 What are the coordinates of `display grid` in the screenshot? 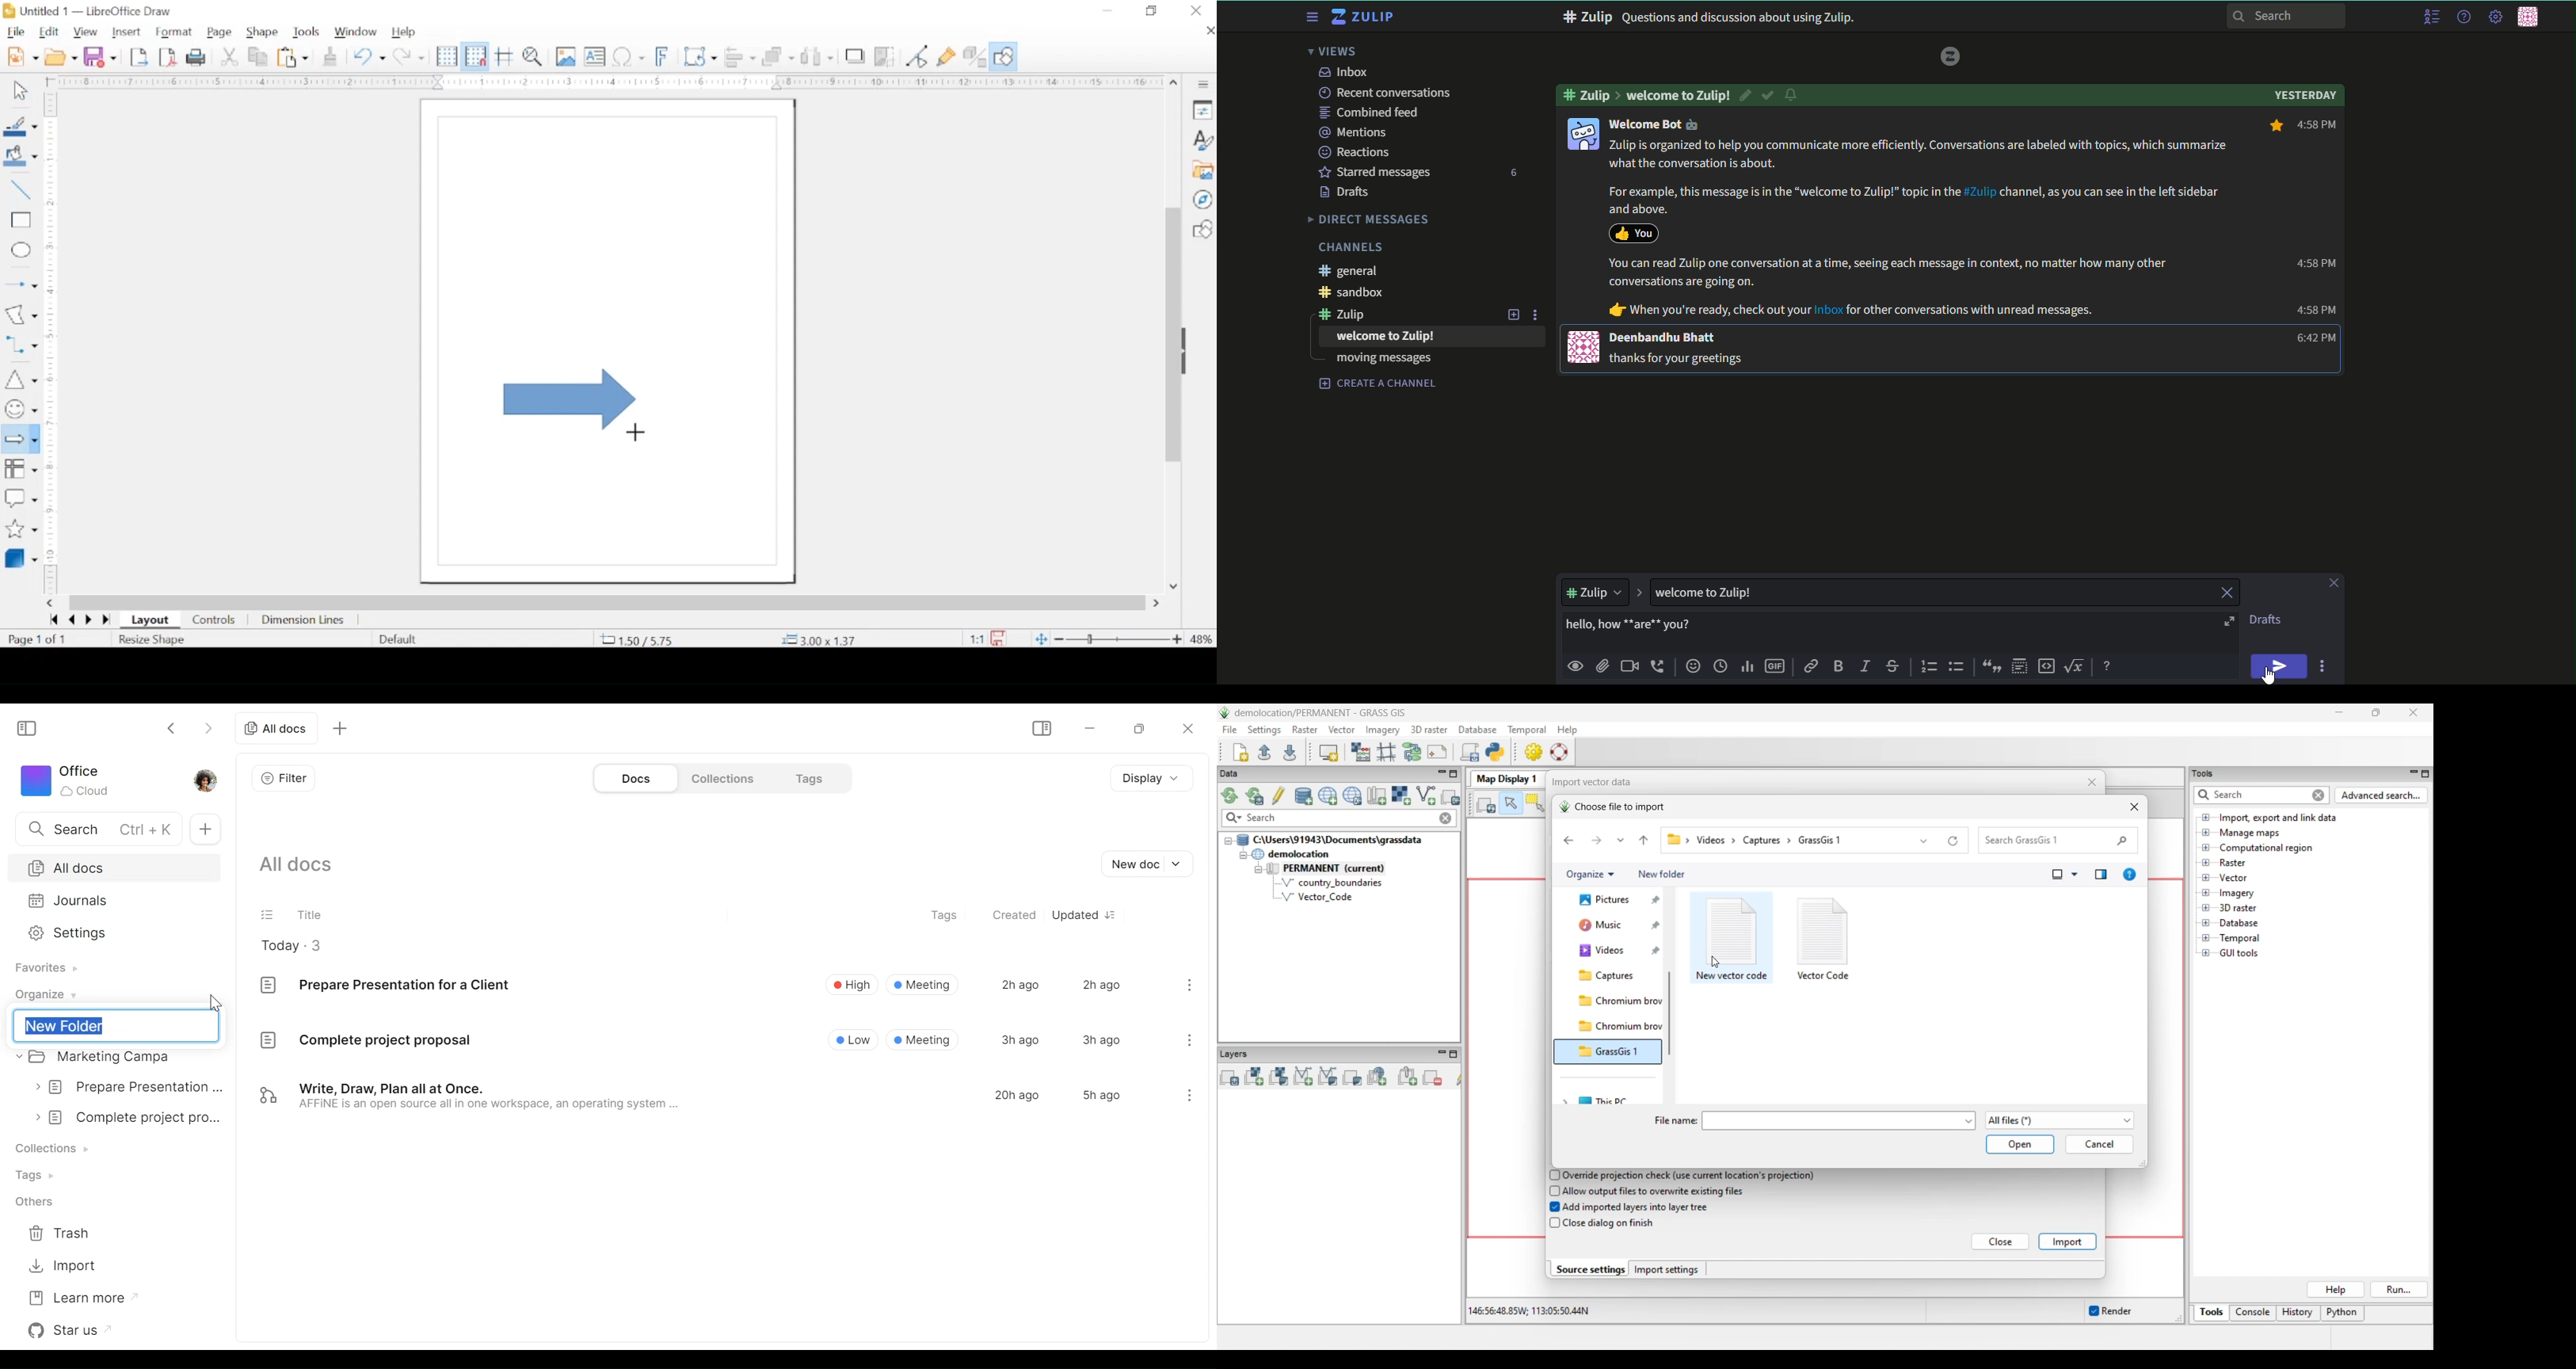 It's located at (446, 56).